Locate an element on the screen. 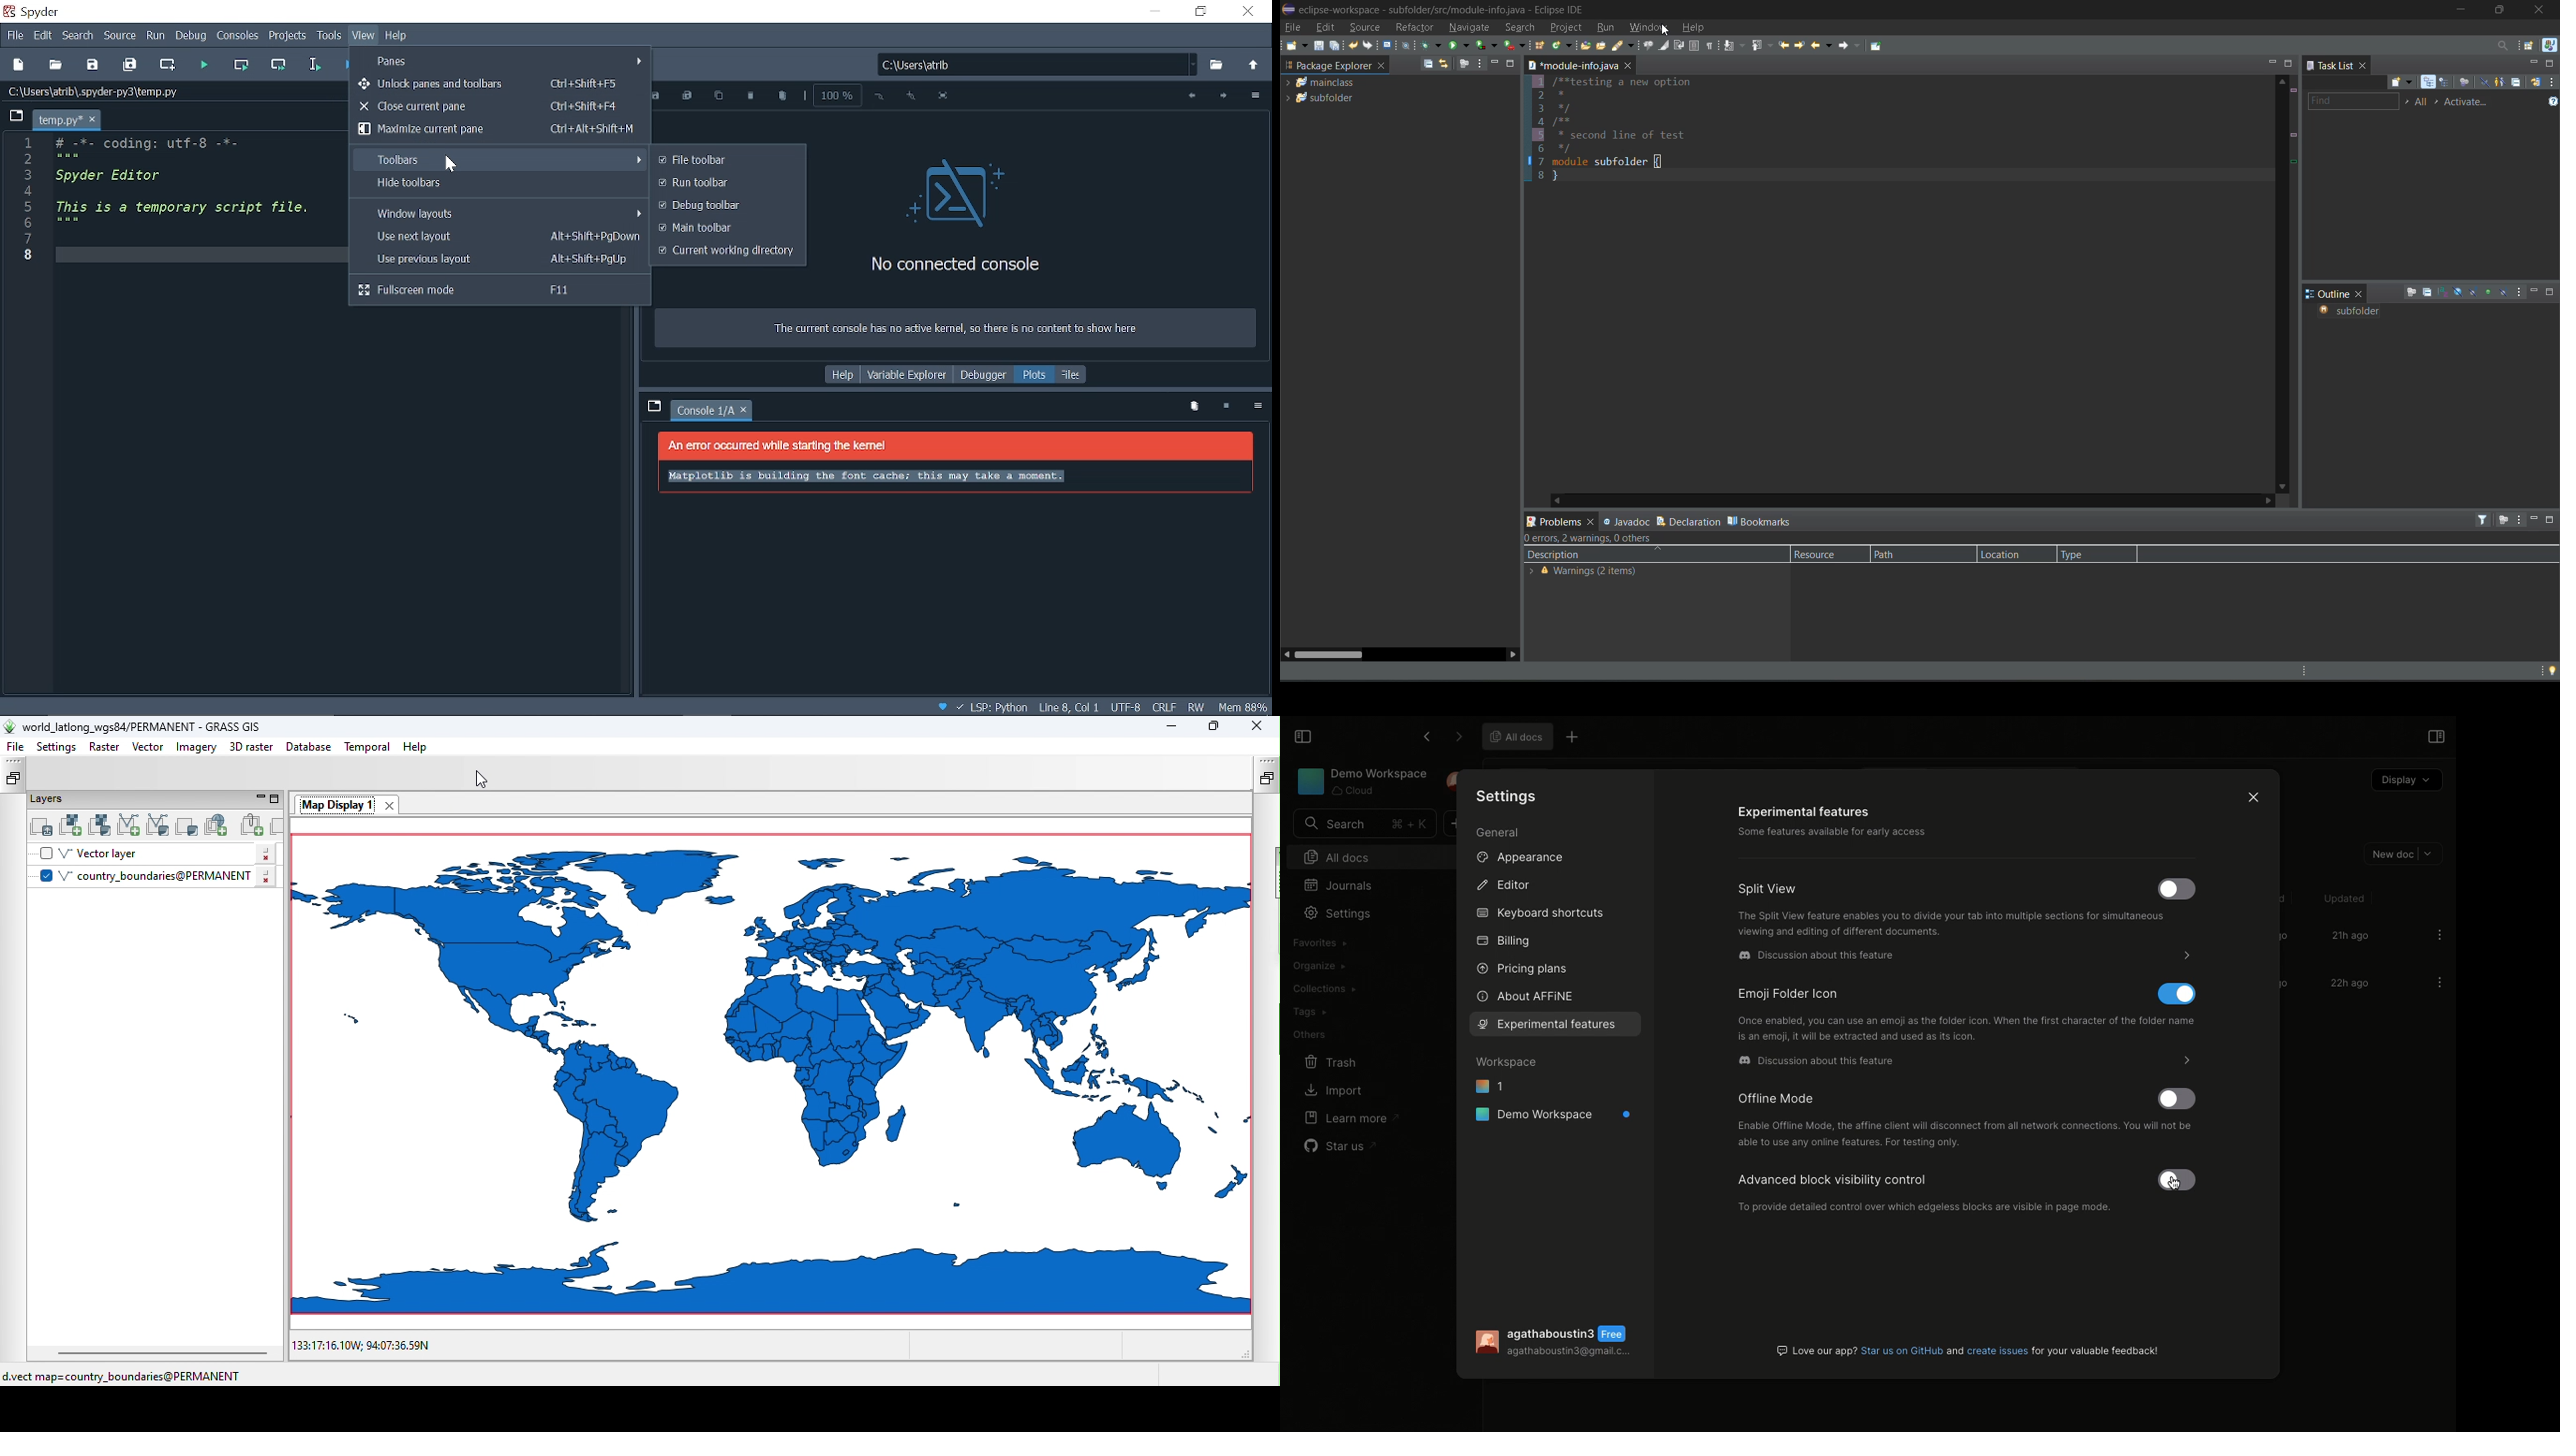 This screenshot has height=1456, width=2576. Encoding is located at coordinates (1128, 708).